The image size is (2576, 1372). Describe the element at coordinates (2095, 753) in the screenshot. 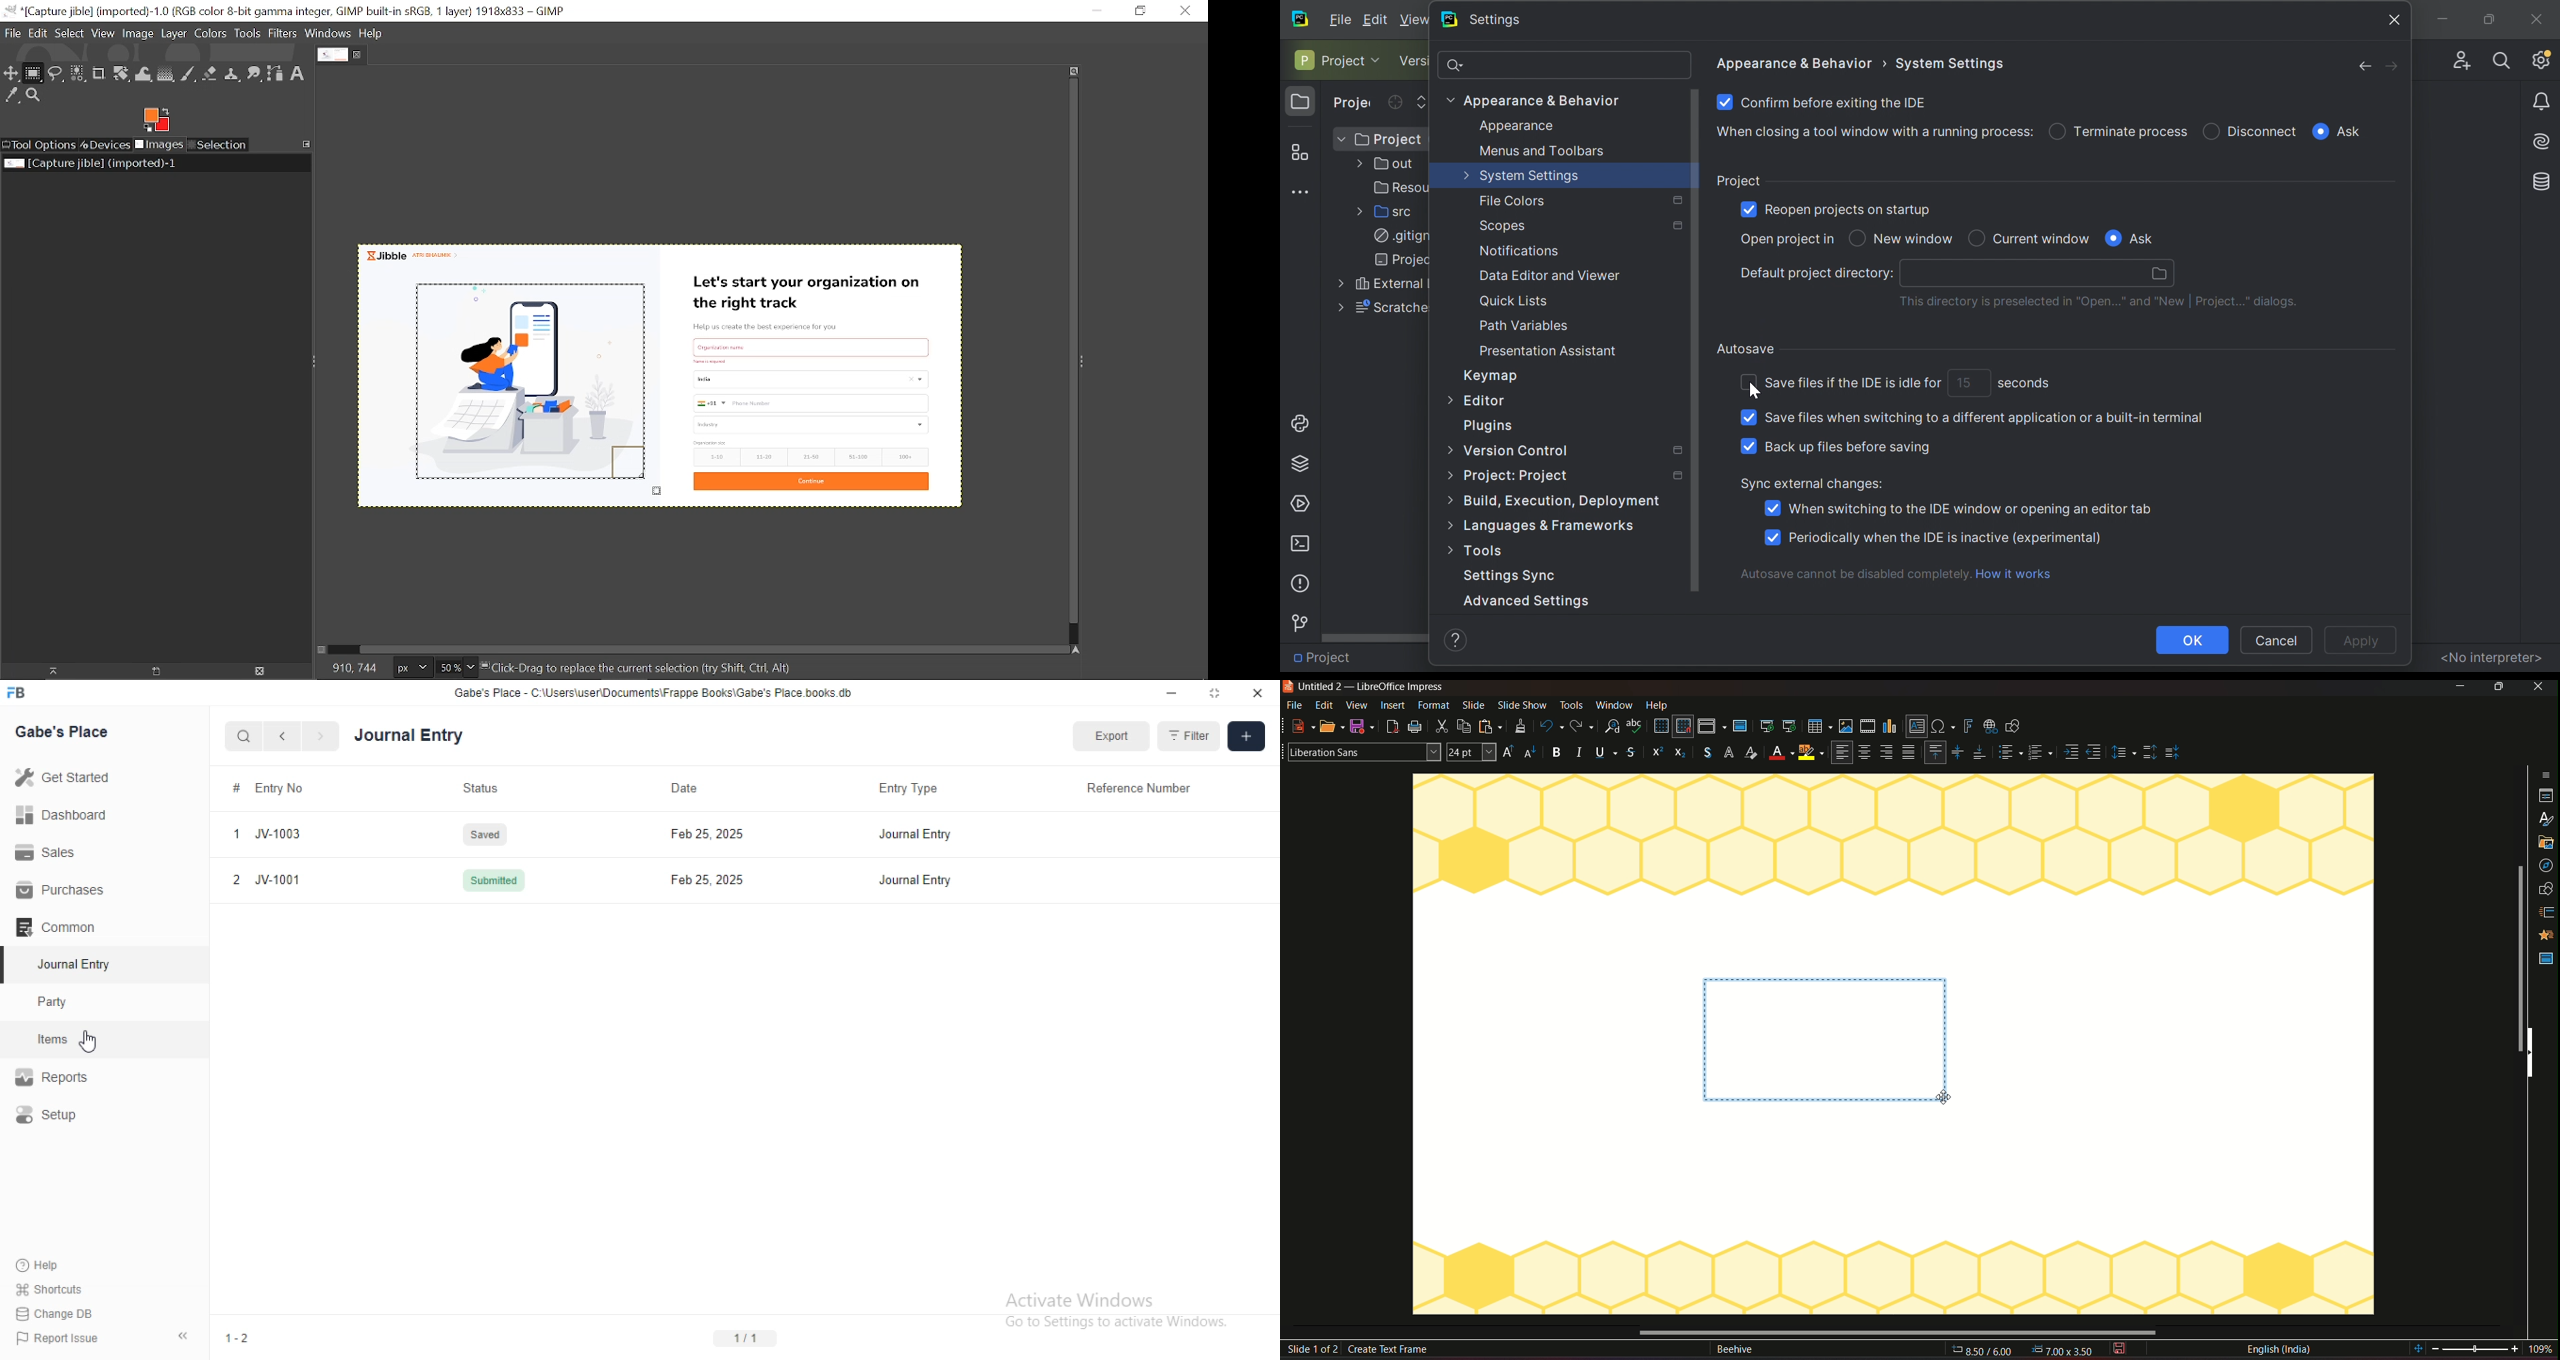

I see `Align side 2` at that location.